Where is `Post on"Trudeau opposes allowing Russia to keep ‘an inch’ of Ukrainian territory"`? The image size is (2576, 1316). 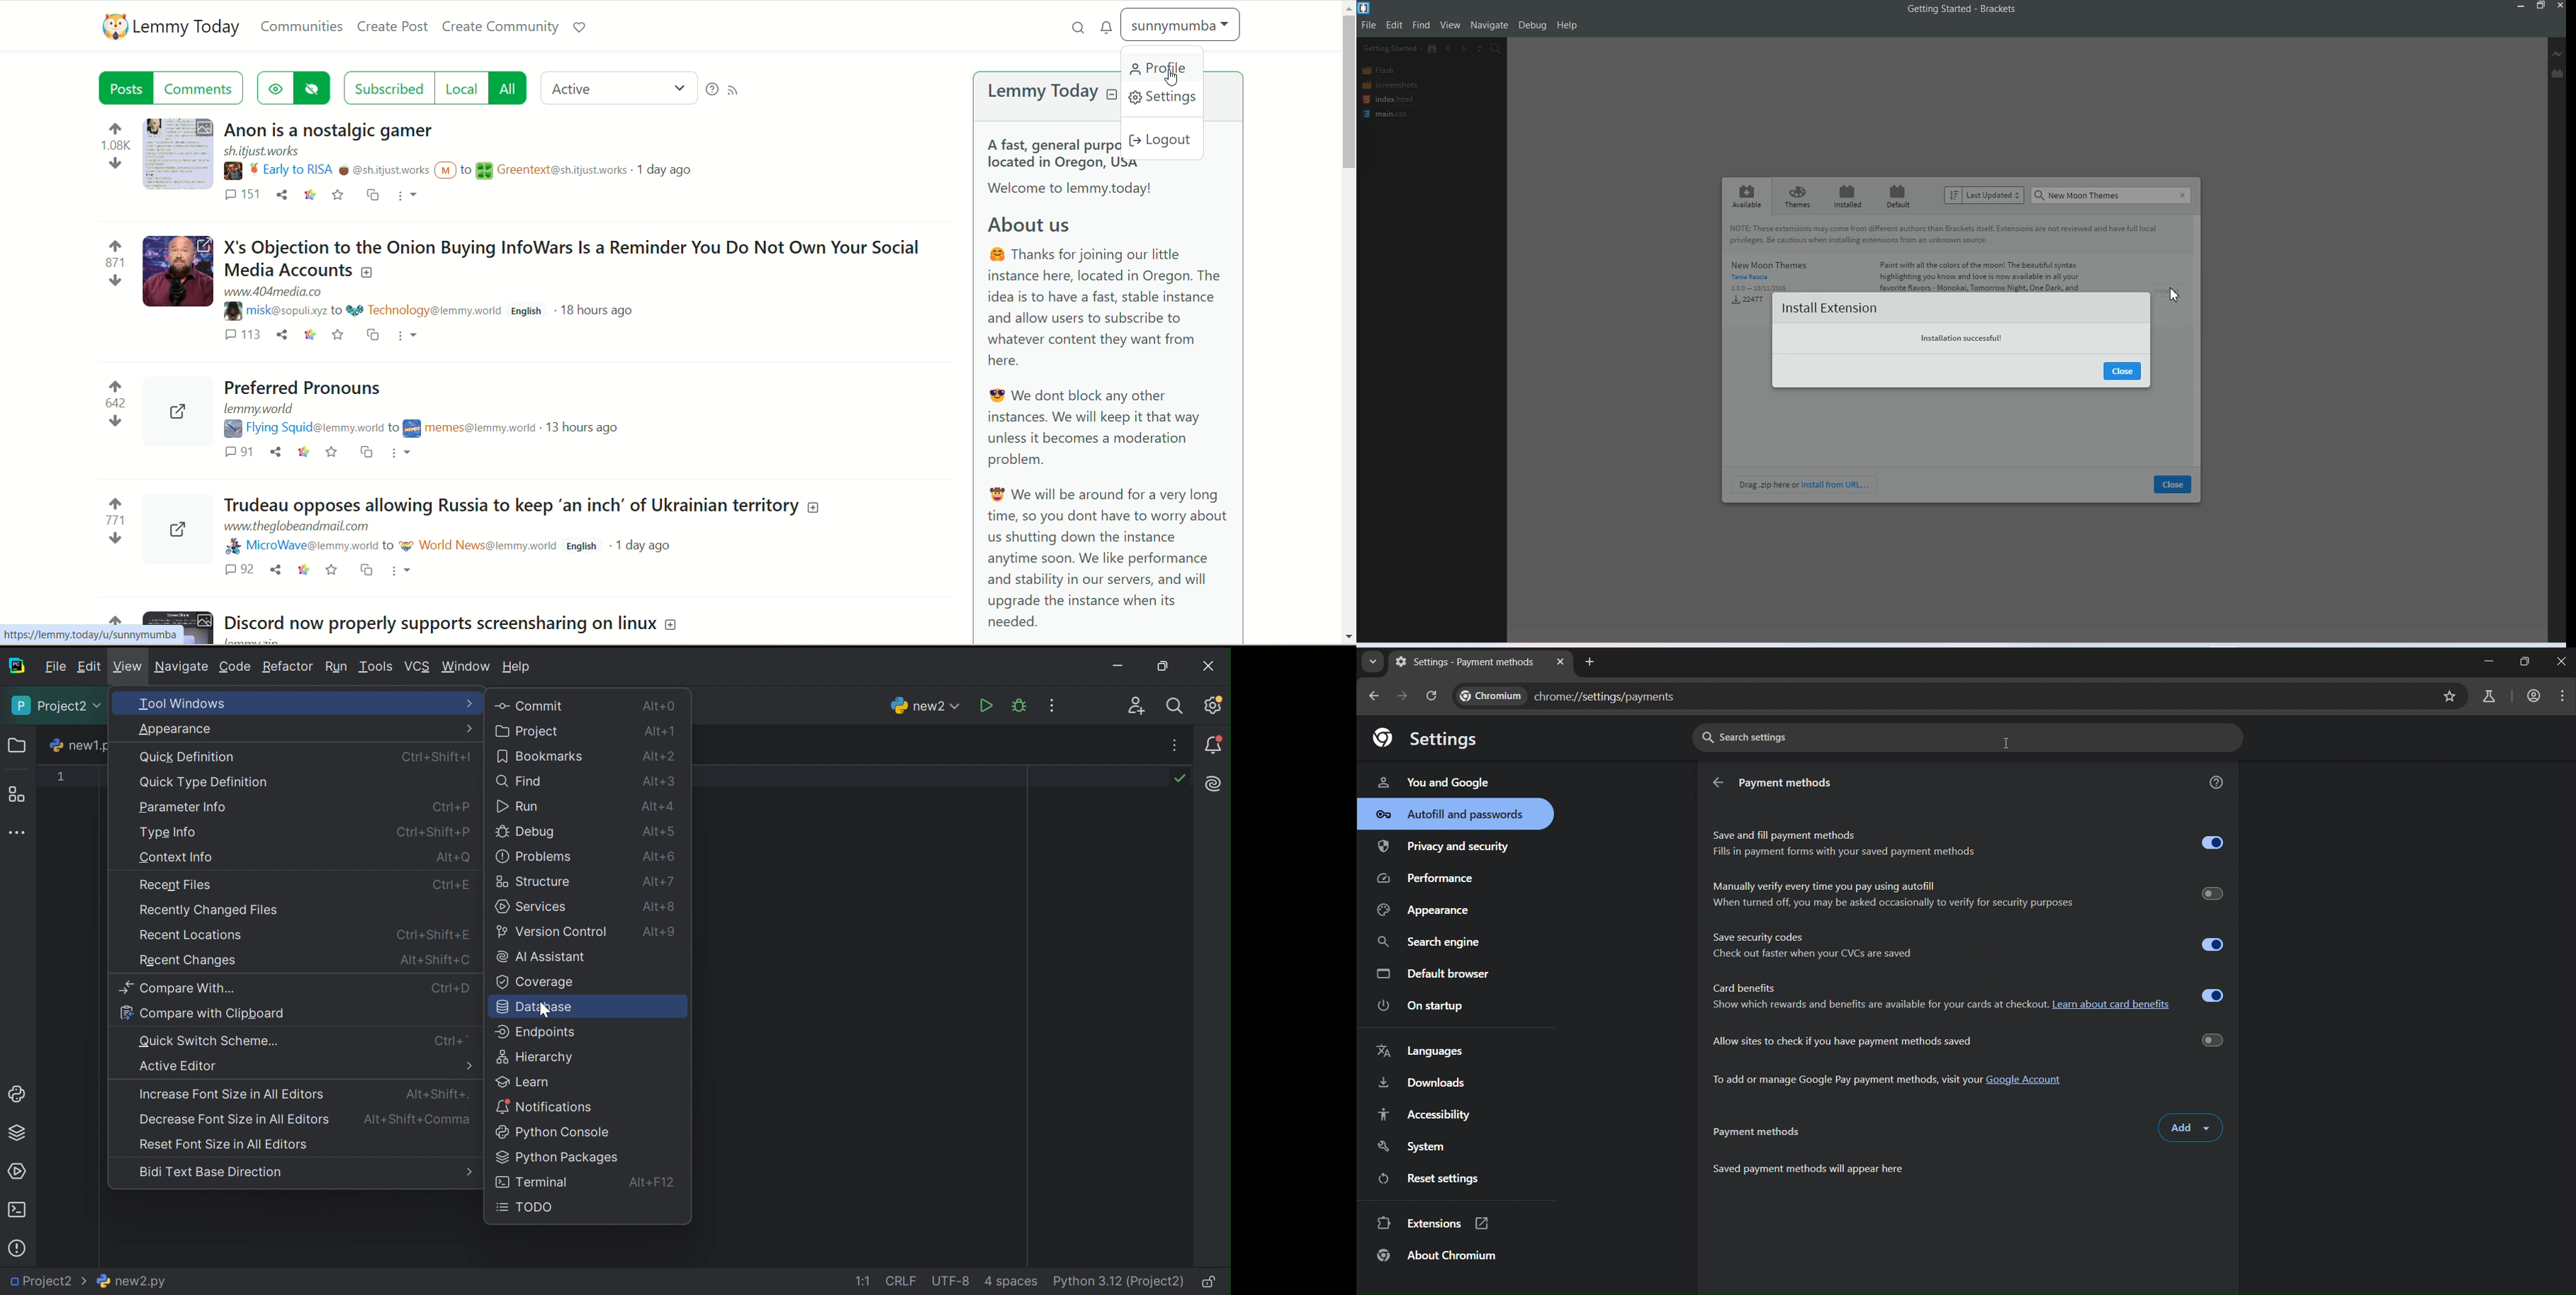
Post on"Trudeau opposes allowing Russia to keep ‘an inch’ of Ukrainian territory" is located at coordinates (516, 506).